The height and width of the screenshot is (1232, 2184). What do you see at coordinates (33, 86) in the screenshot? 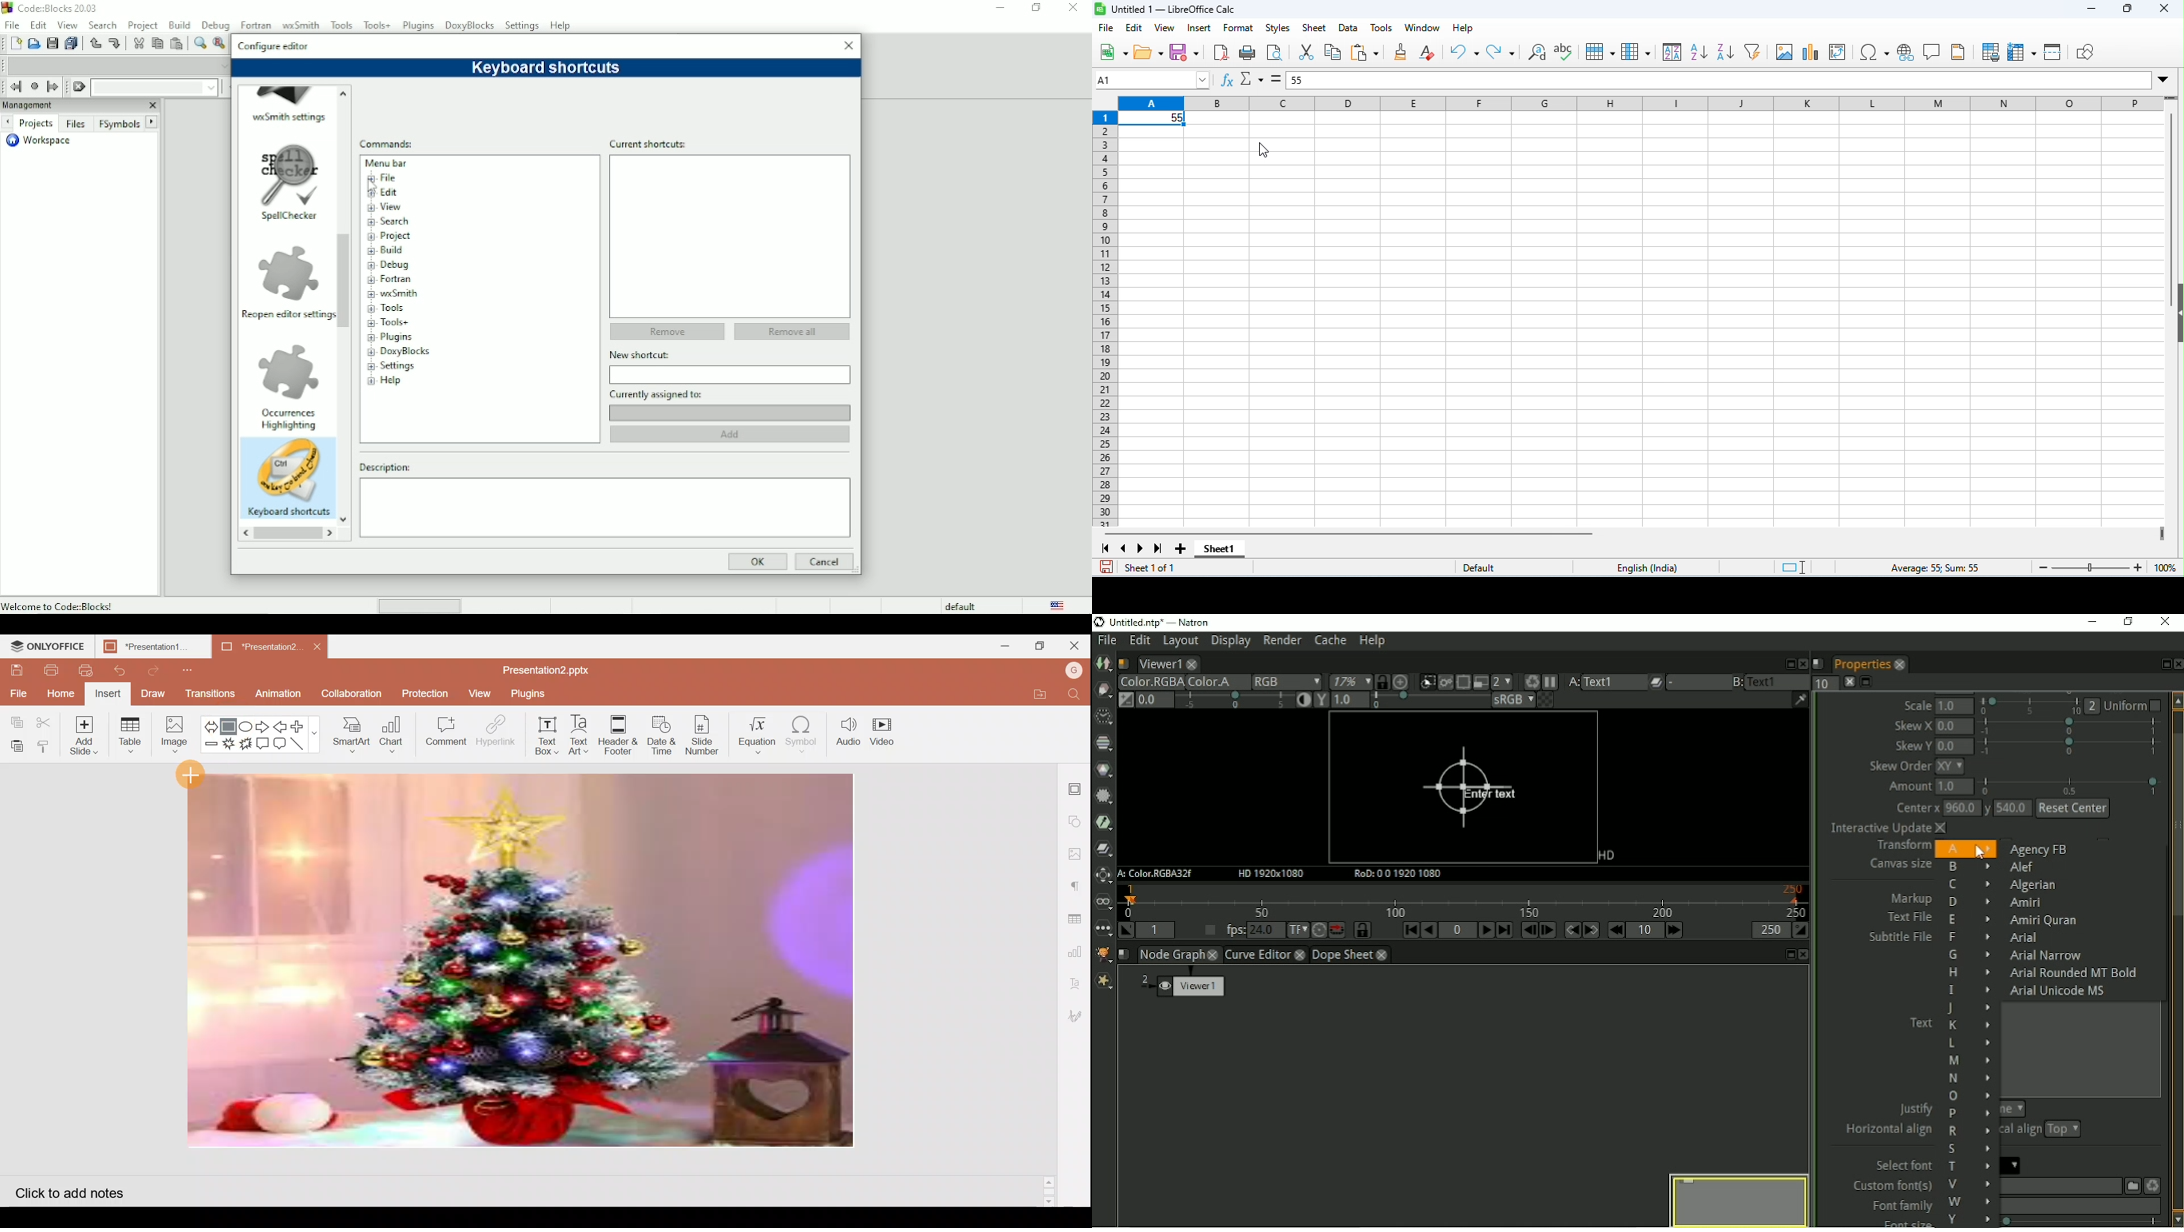
I see `Last jump` at bounding box center [33, 86].